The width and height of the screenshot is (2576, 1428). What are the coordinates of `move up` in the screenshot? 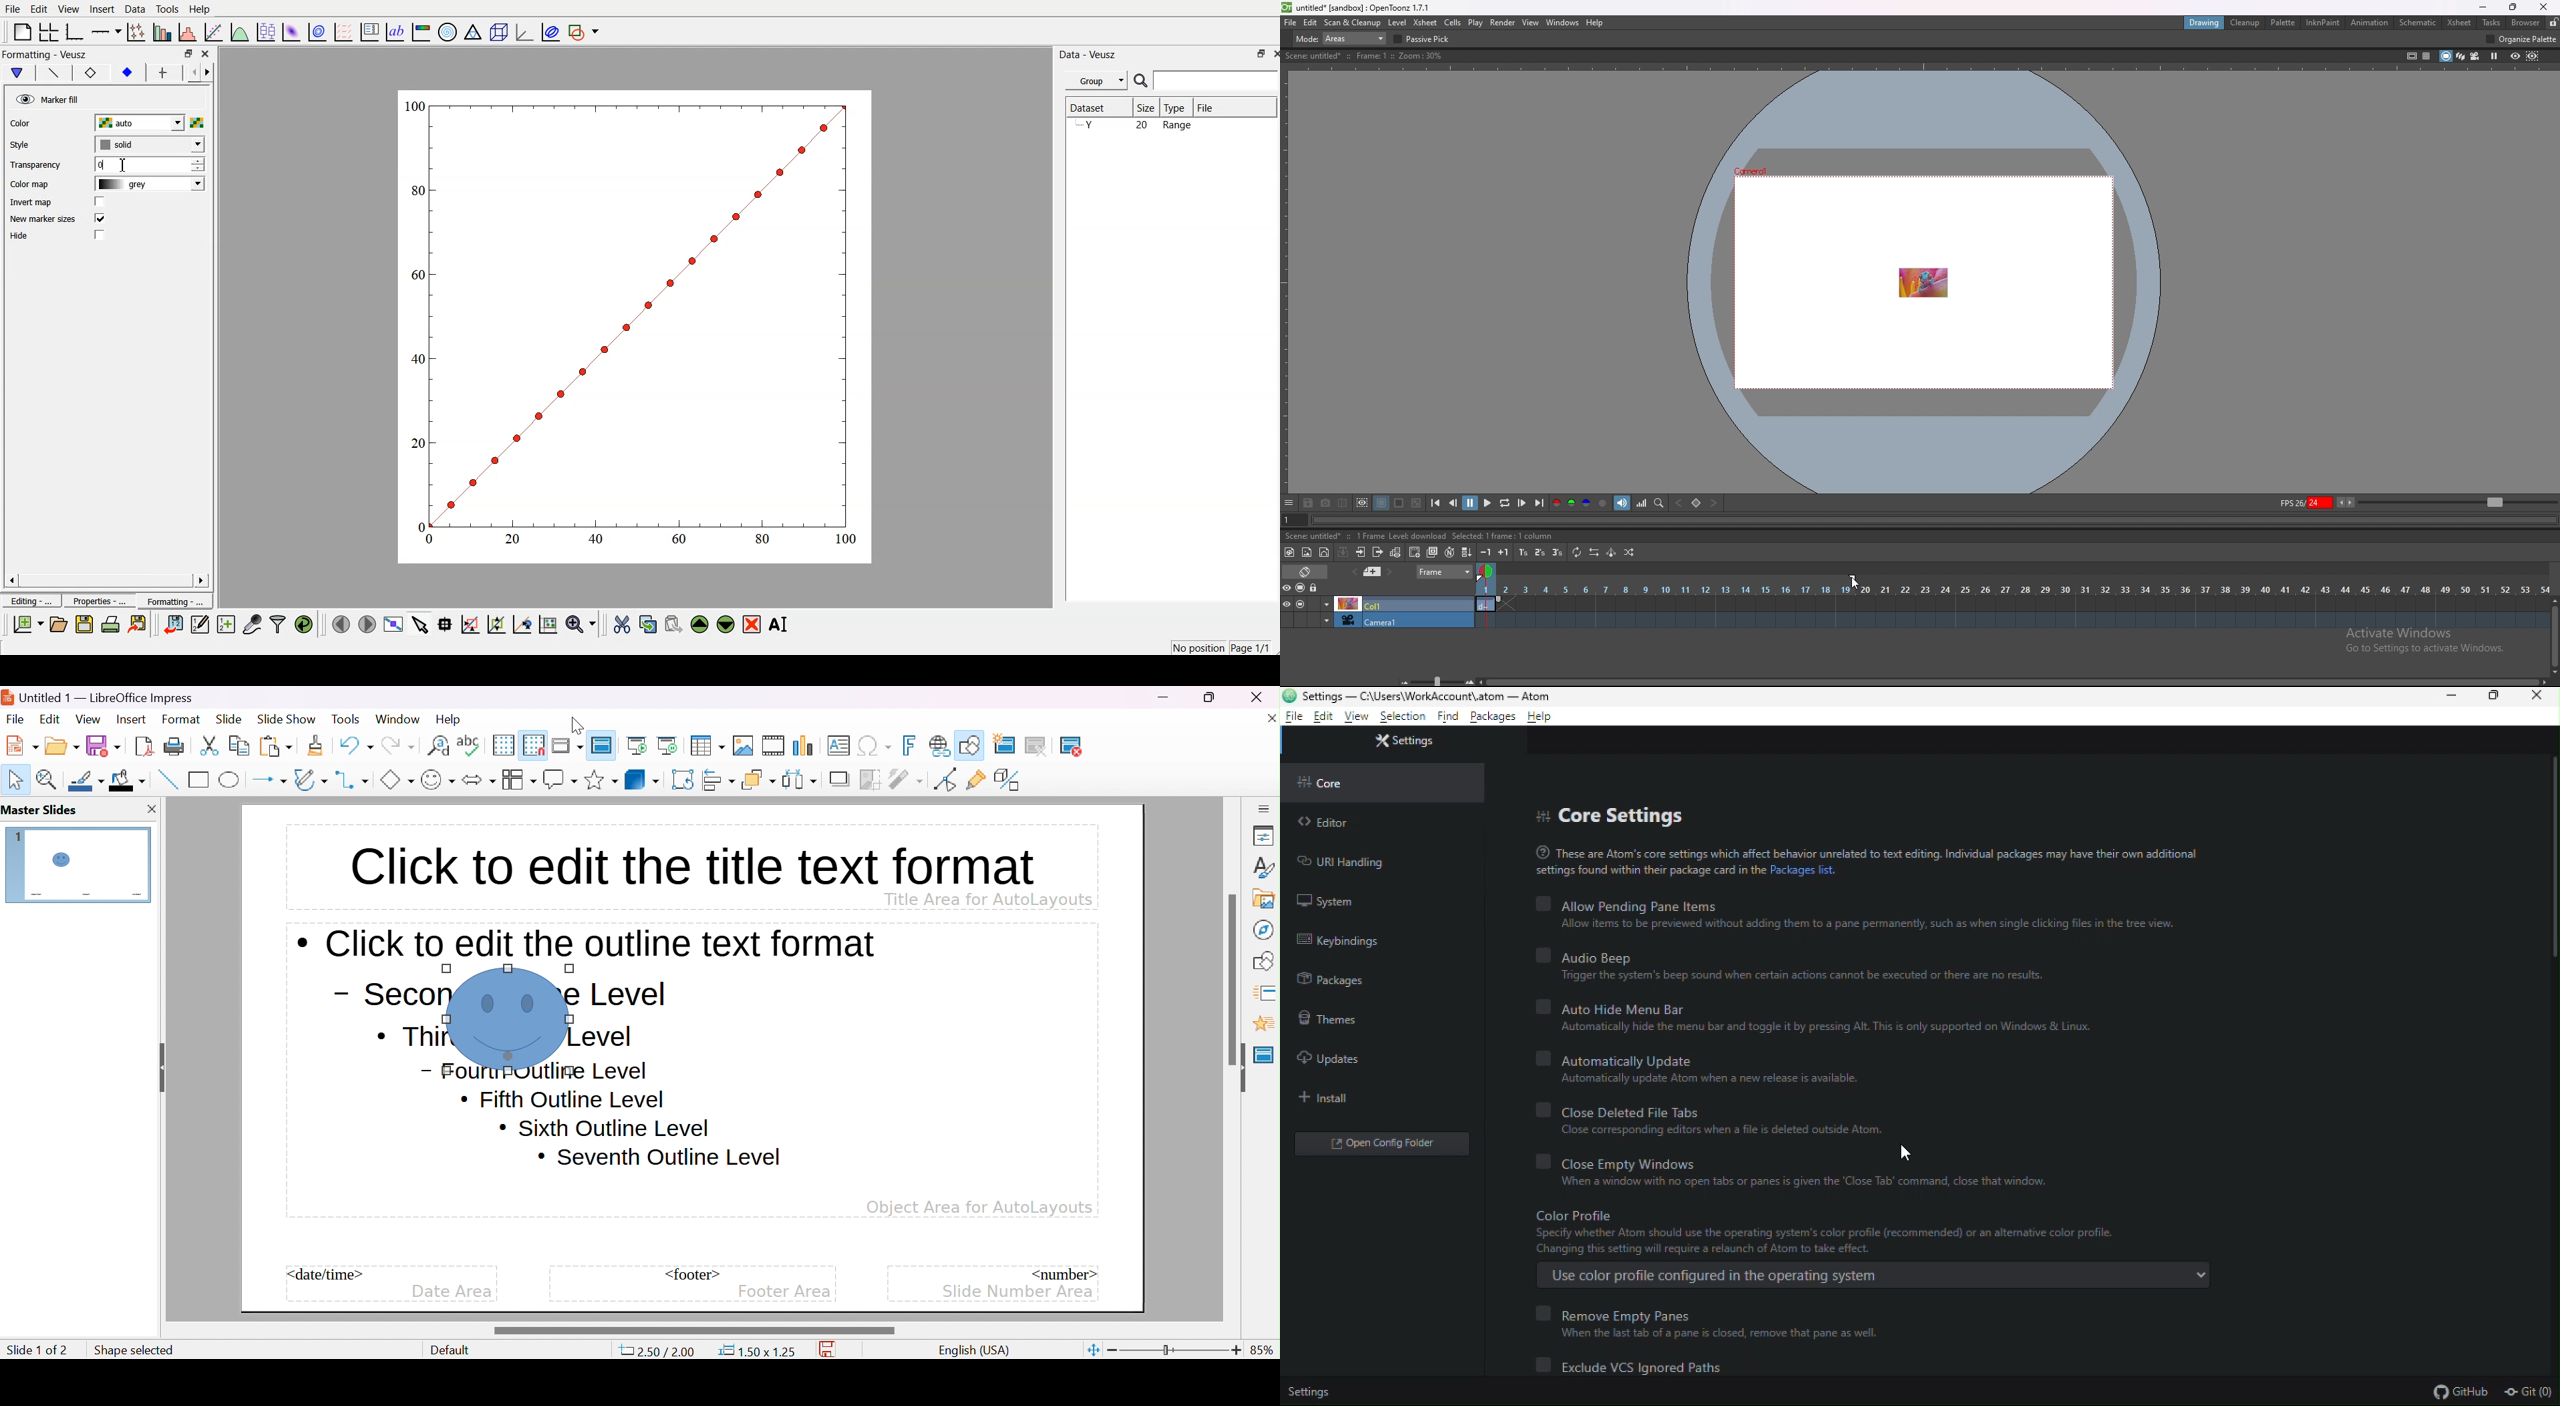 It's located at (701, 623).